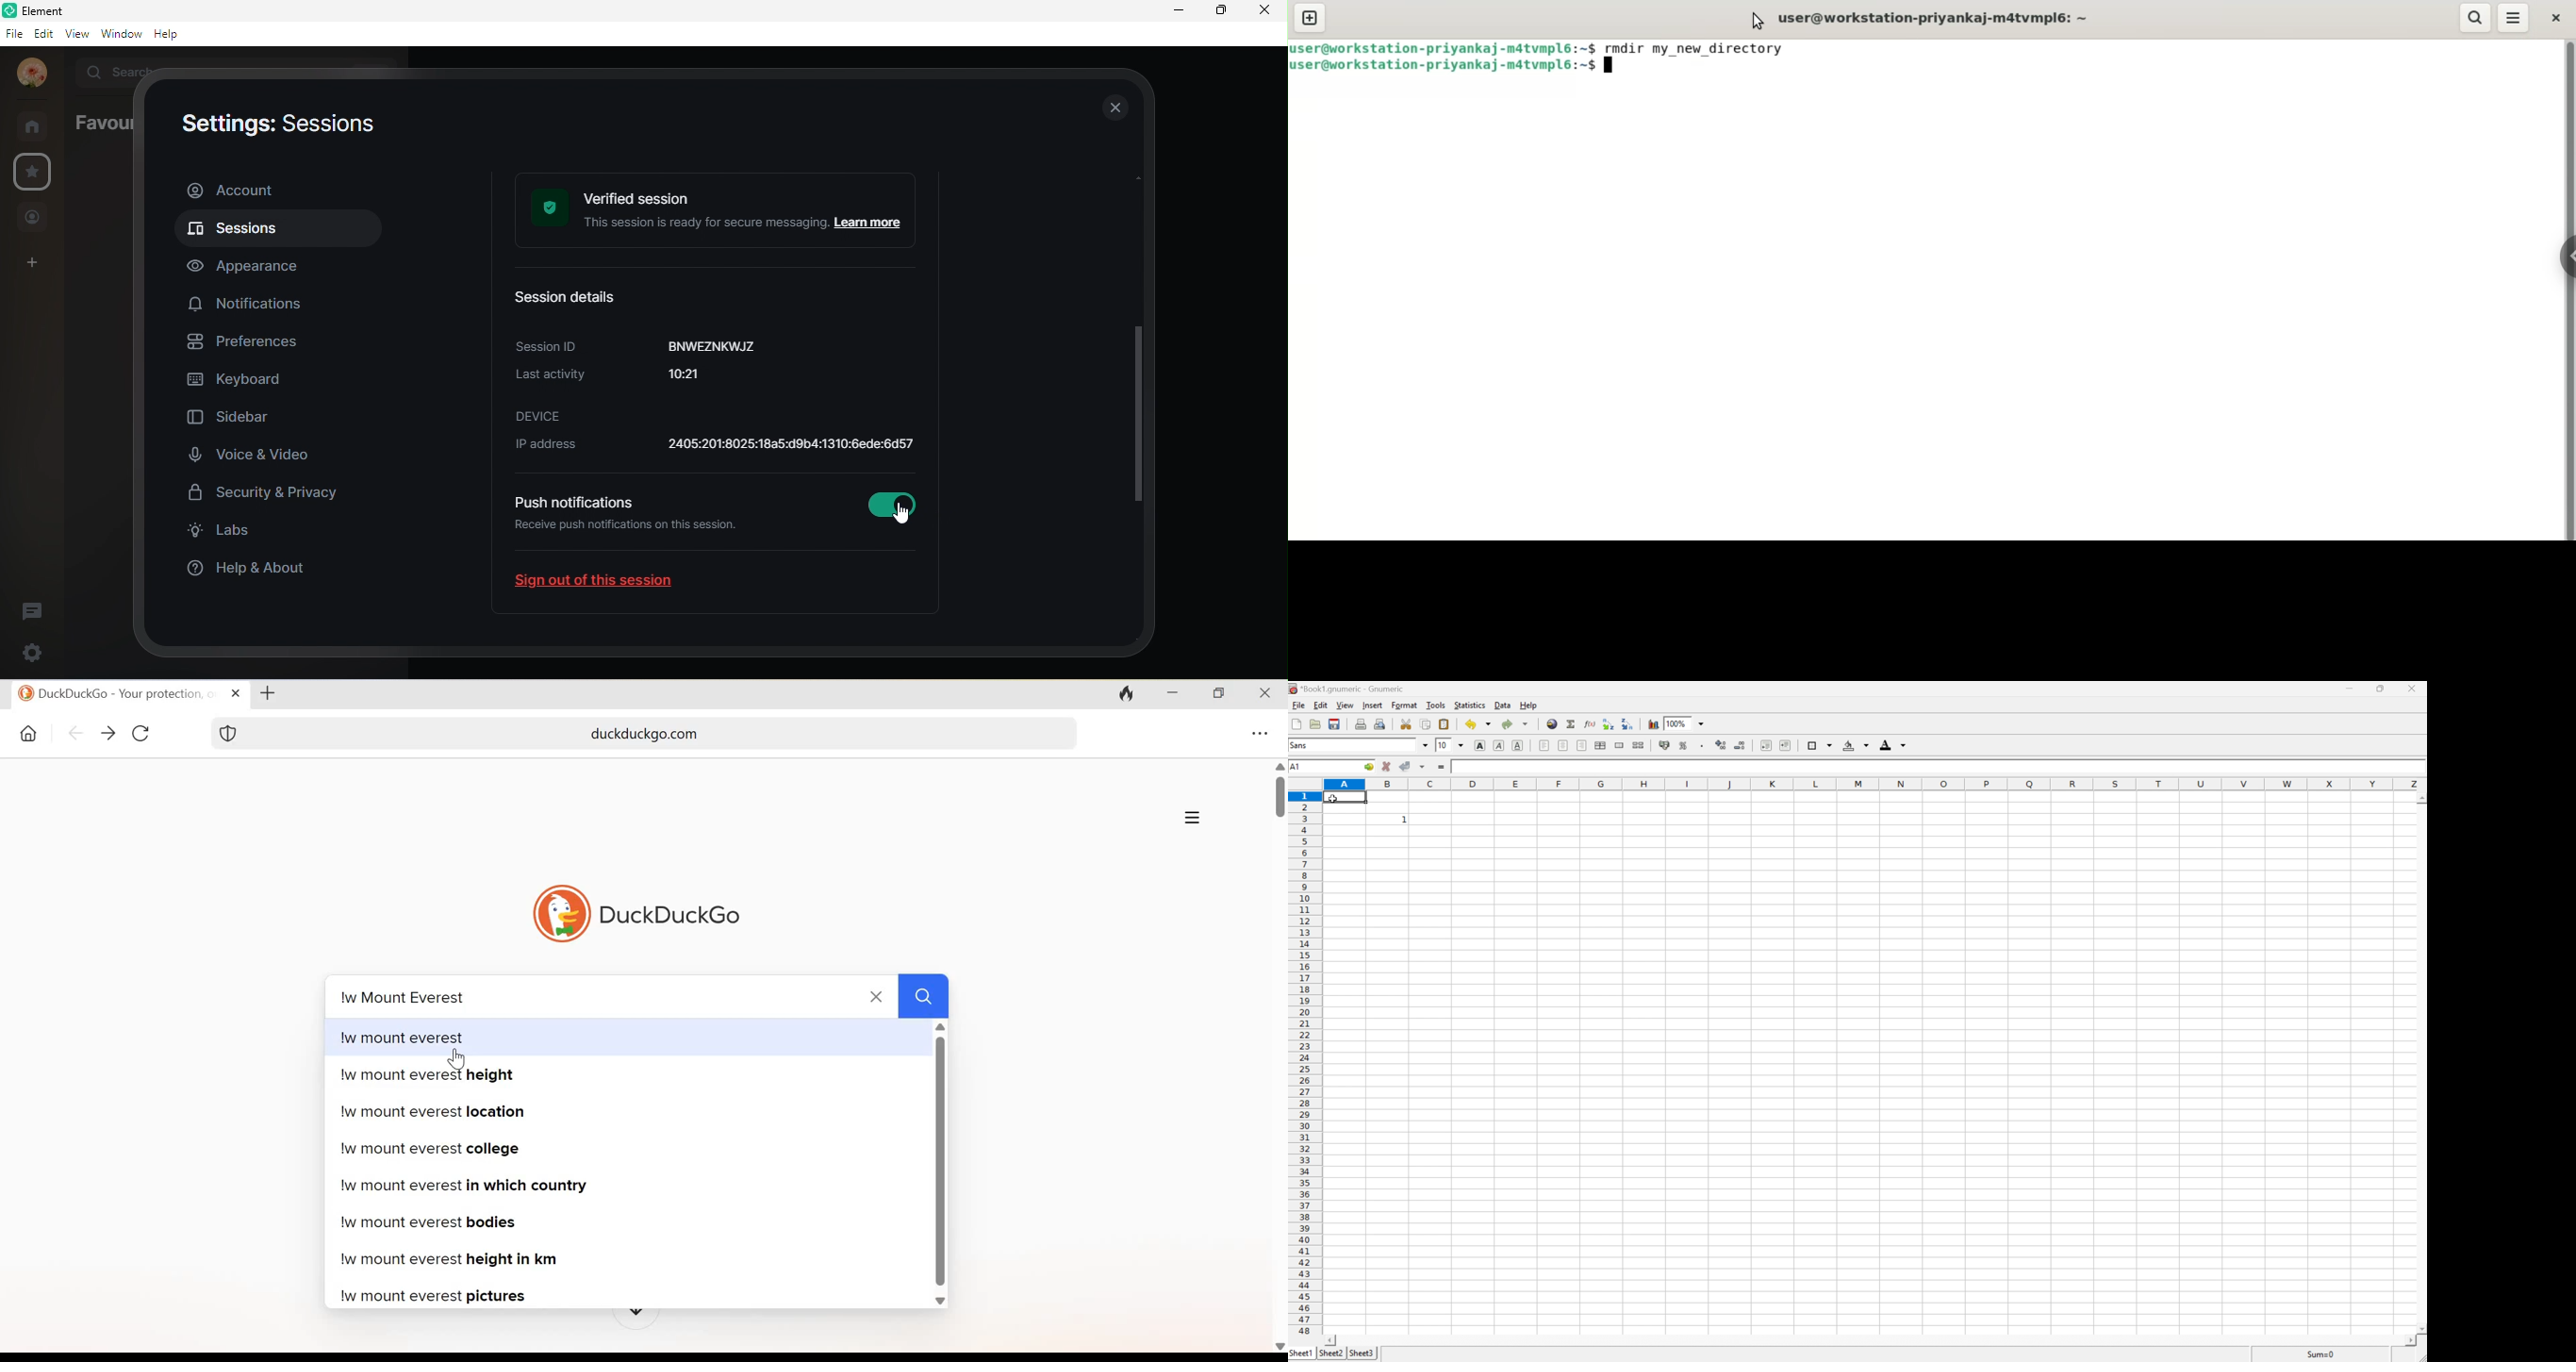  I want to click on threads, so click(33, 612).